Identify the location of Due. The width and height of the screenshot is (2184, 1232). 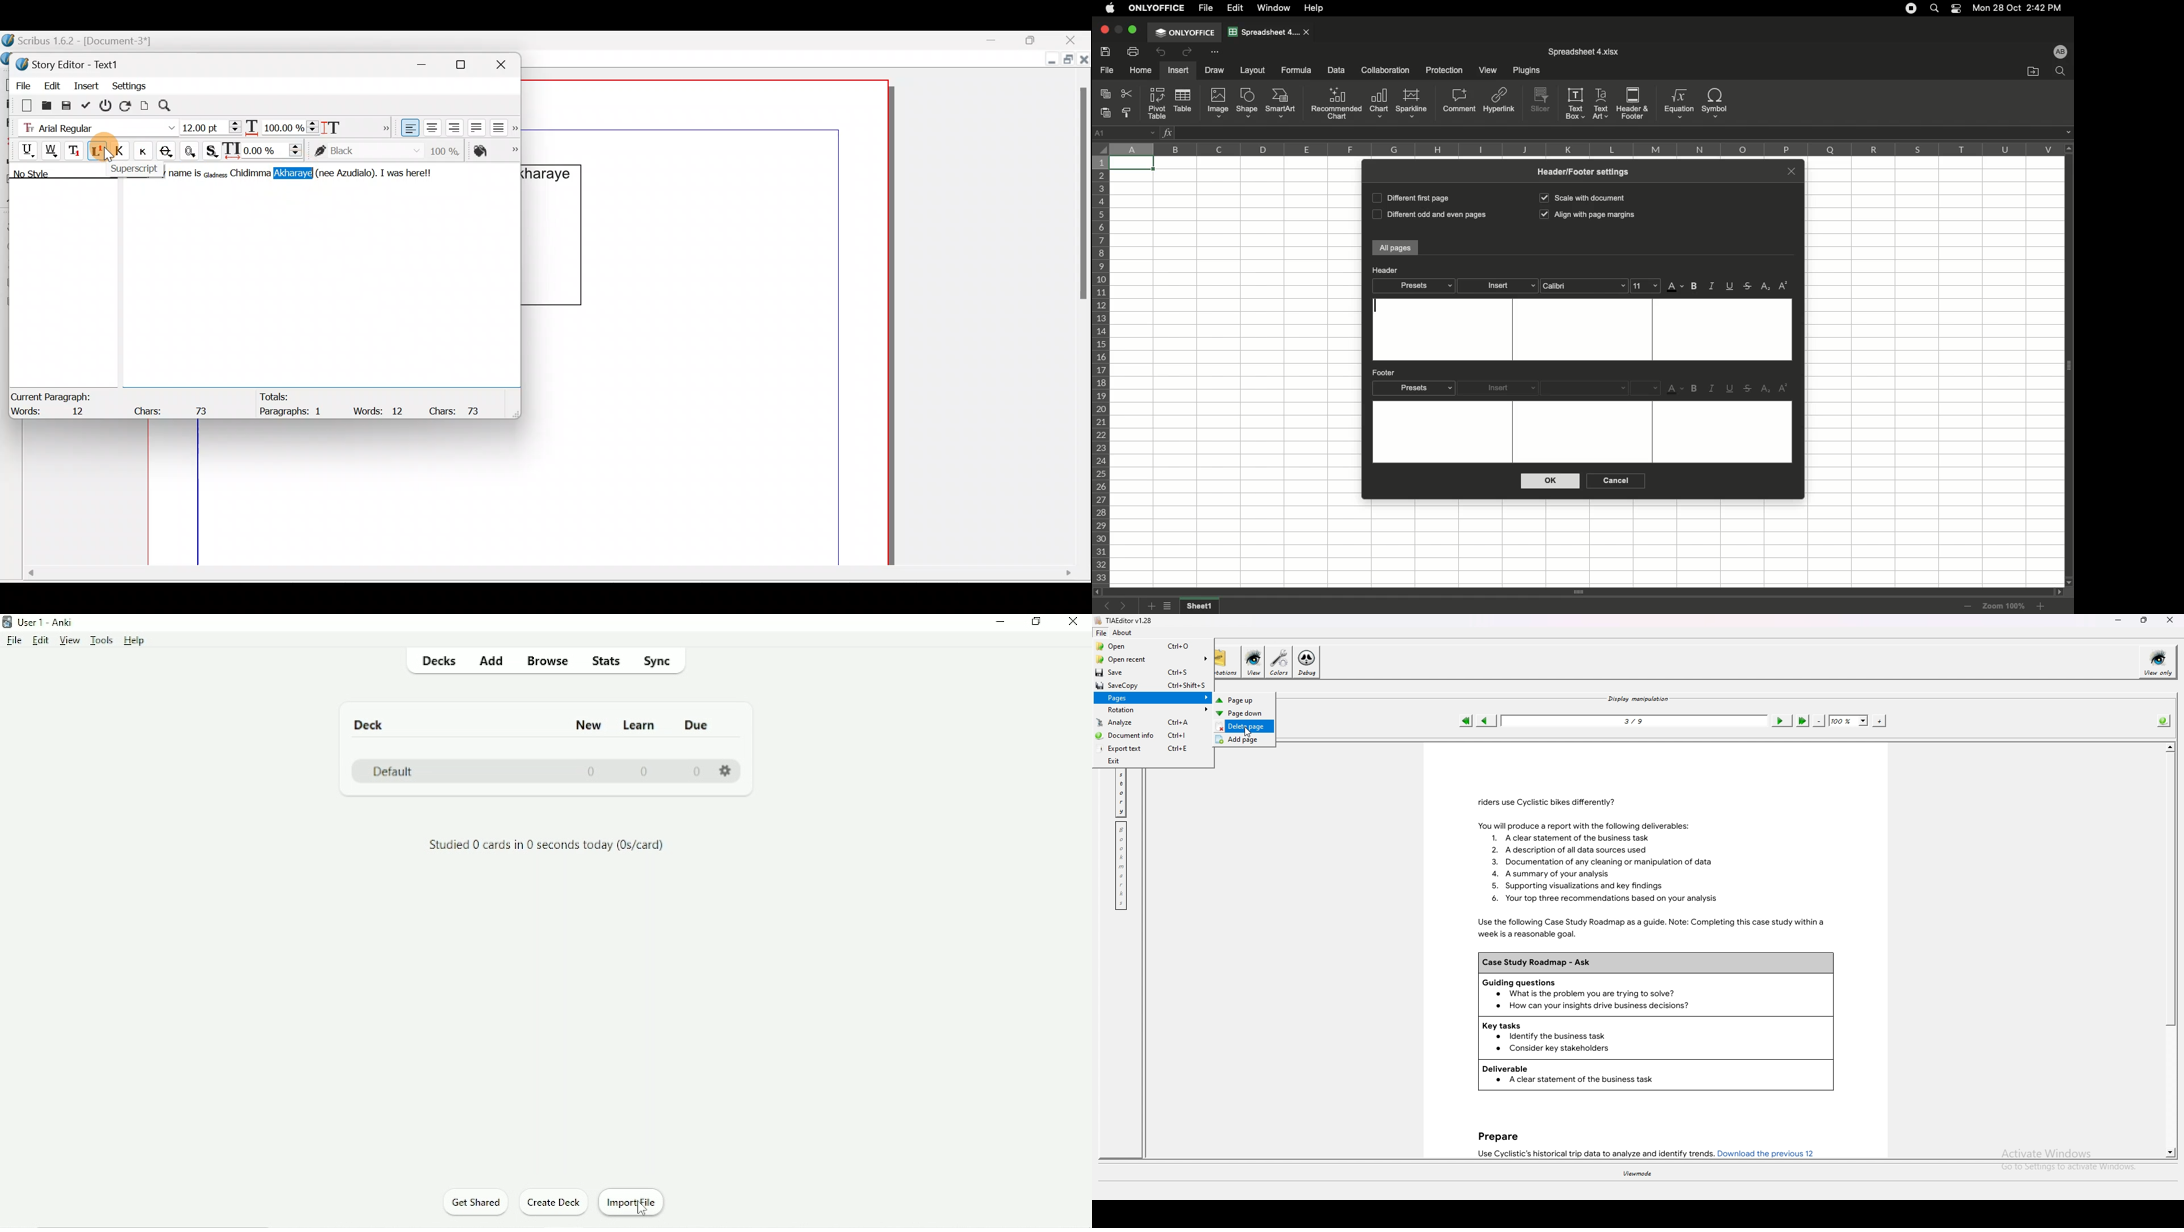
(697, 725).